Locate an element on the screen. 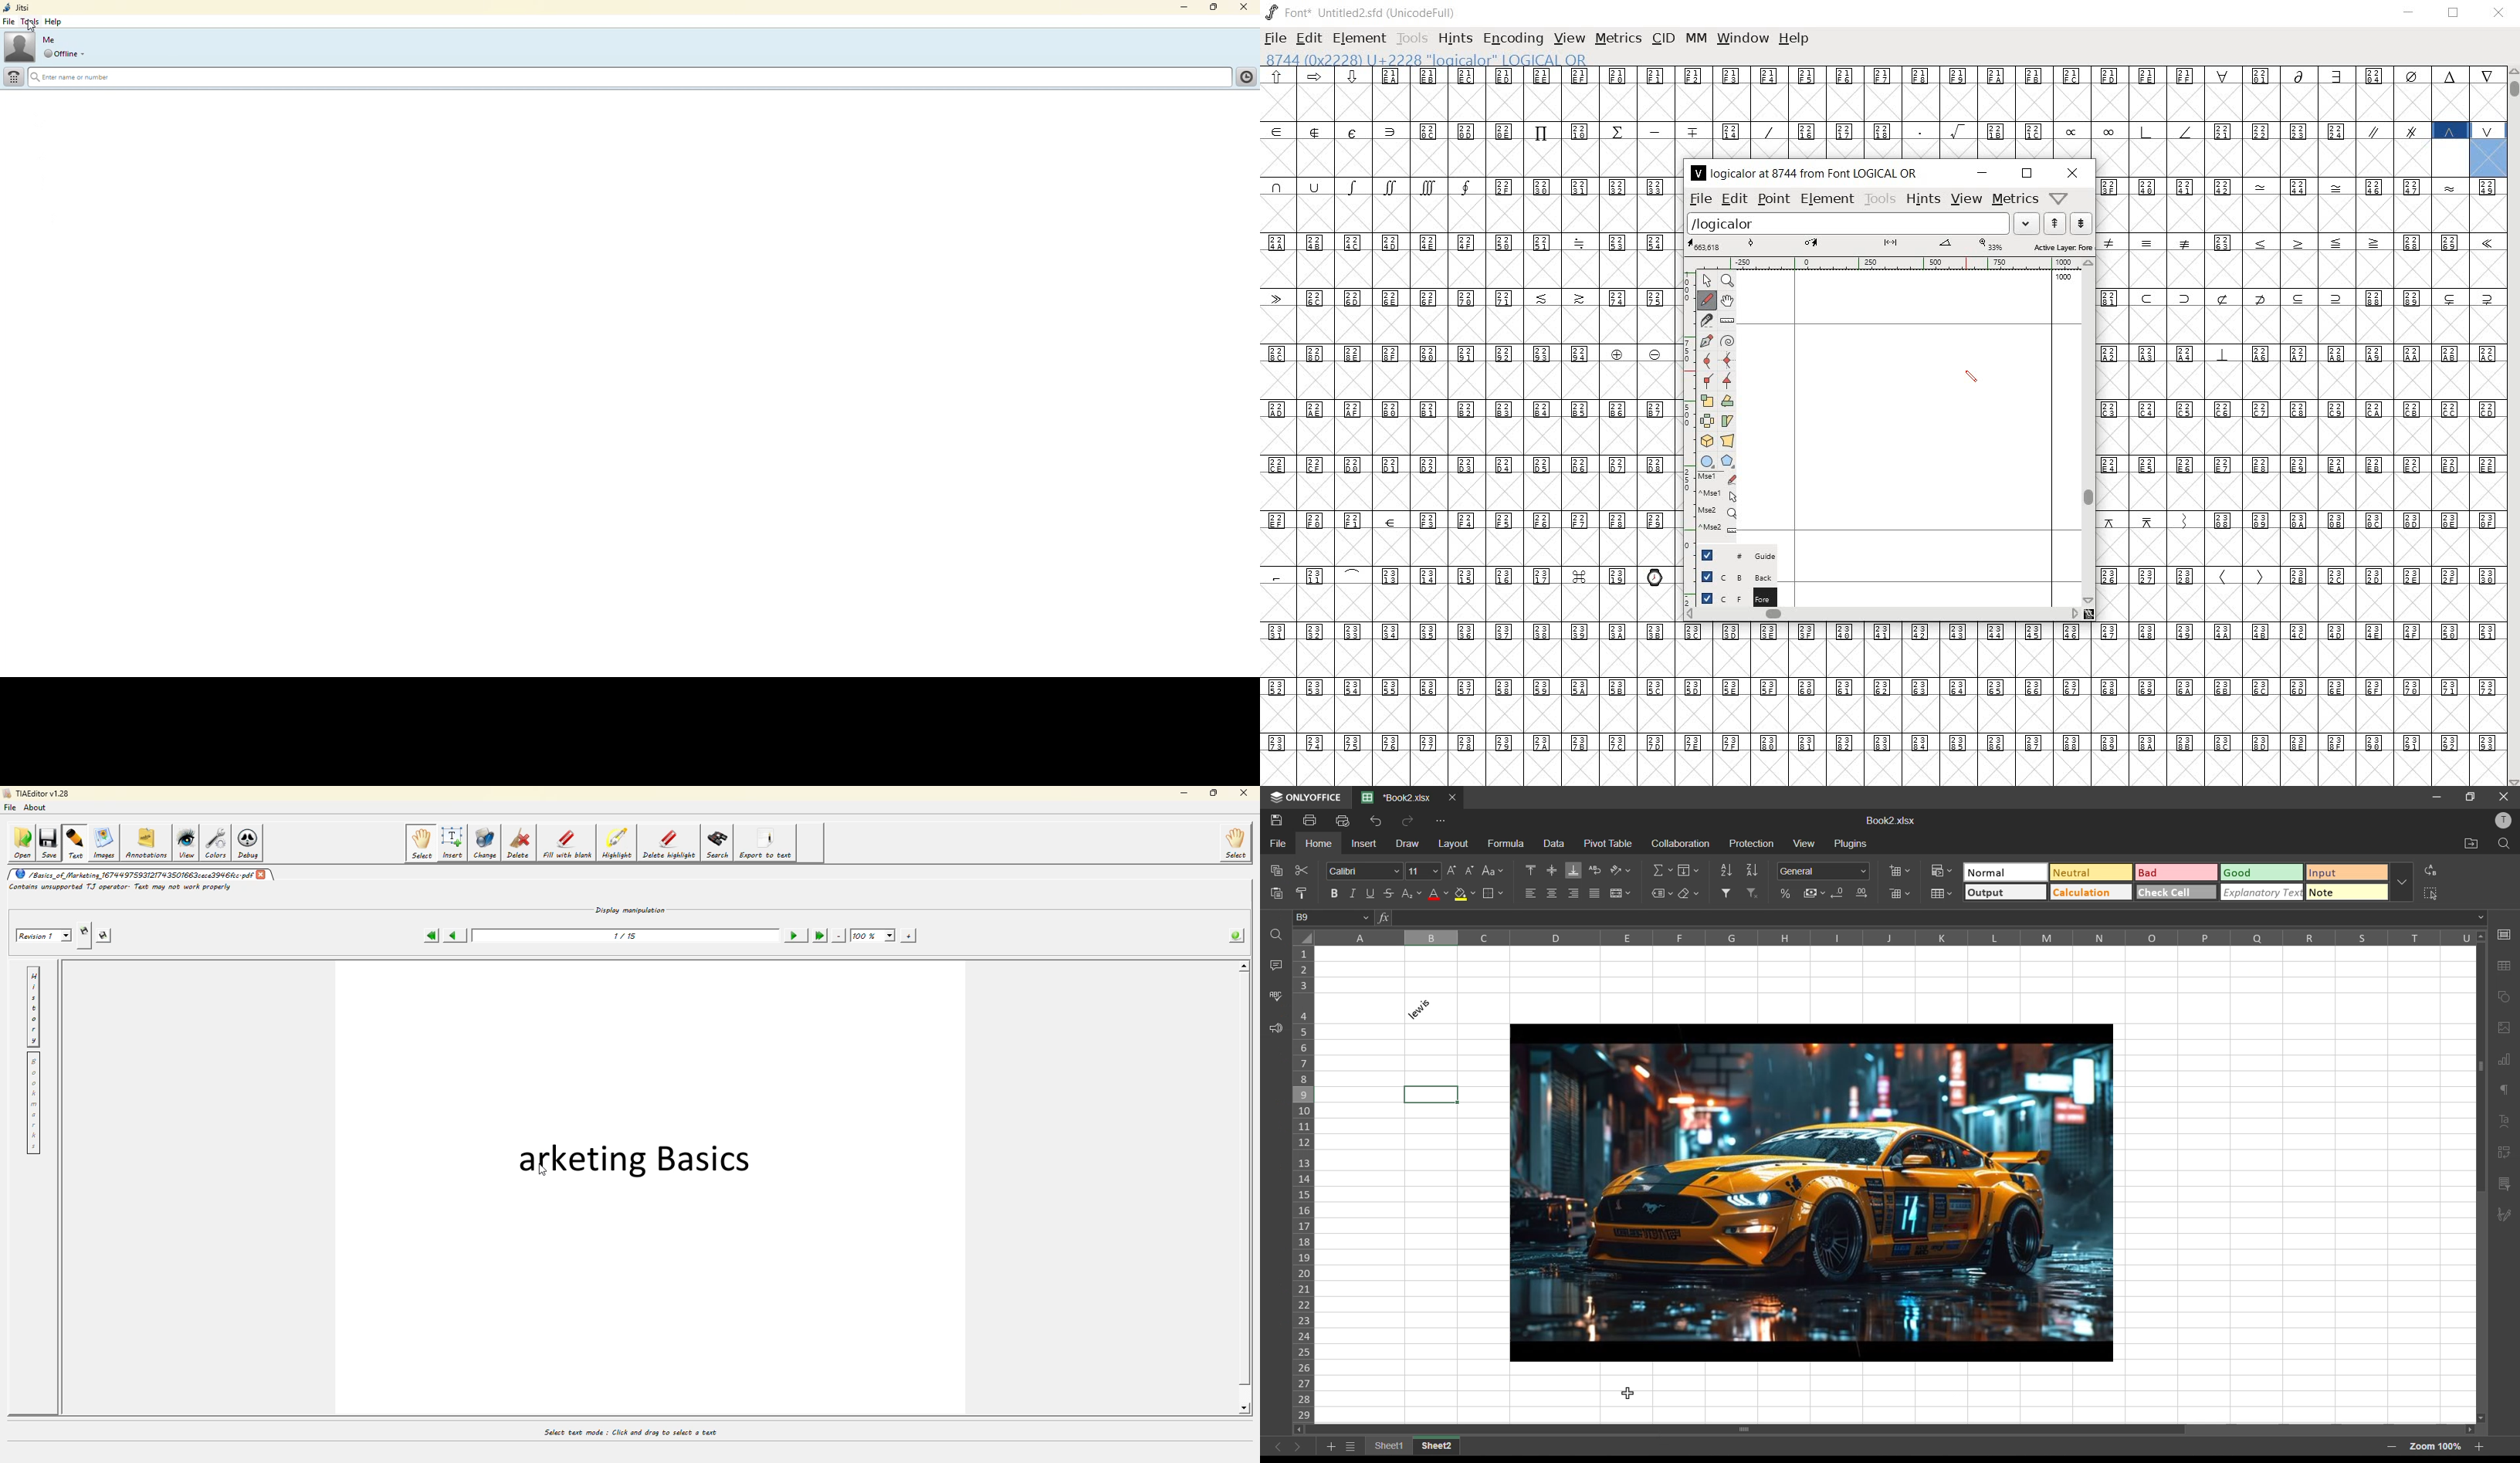 This screenshot has height=1484, width=2520. strikethrough is located at coordinates (1389, 894).